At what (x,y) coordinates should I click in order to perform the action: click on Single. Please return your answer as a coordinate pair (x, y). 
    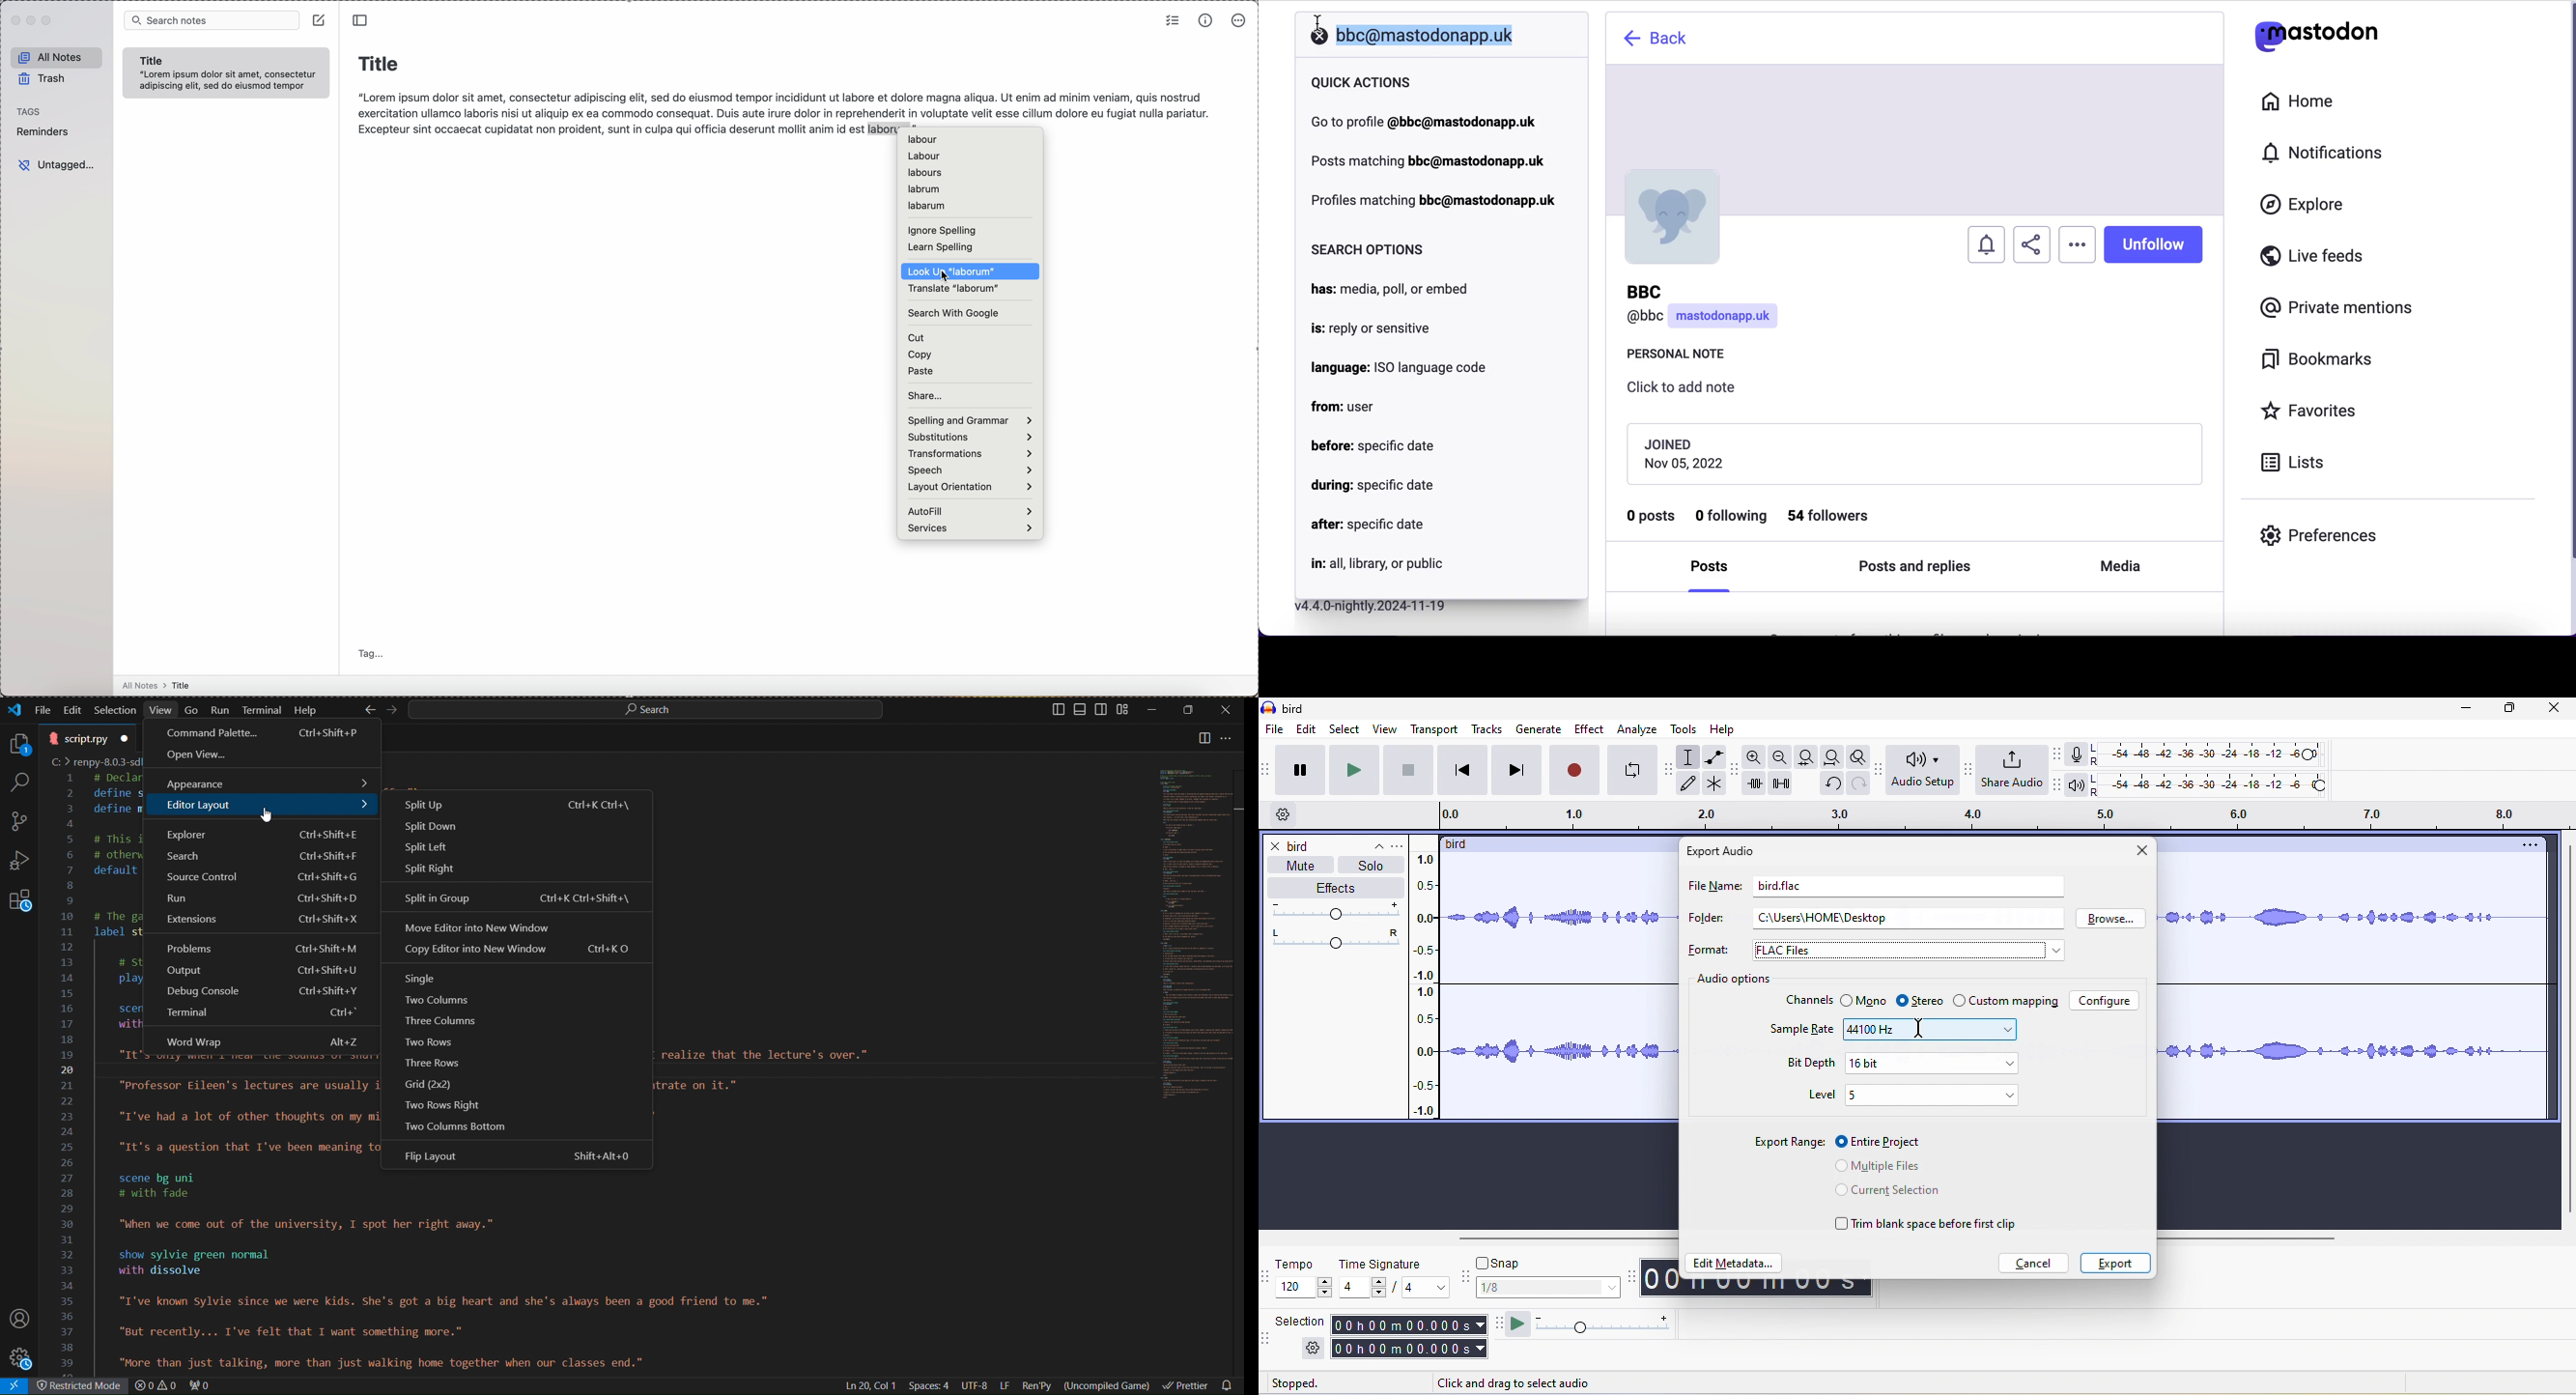
    Looking at the image, I should click on (425, 976).